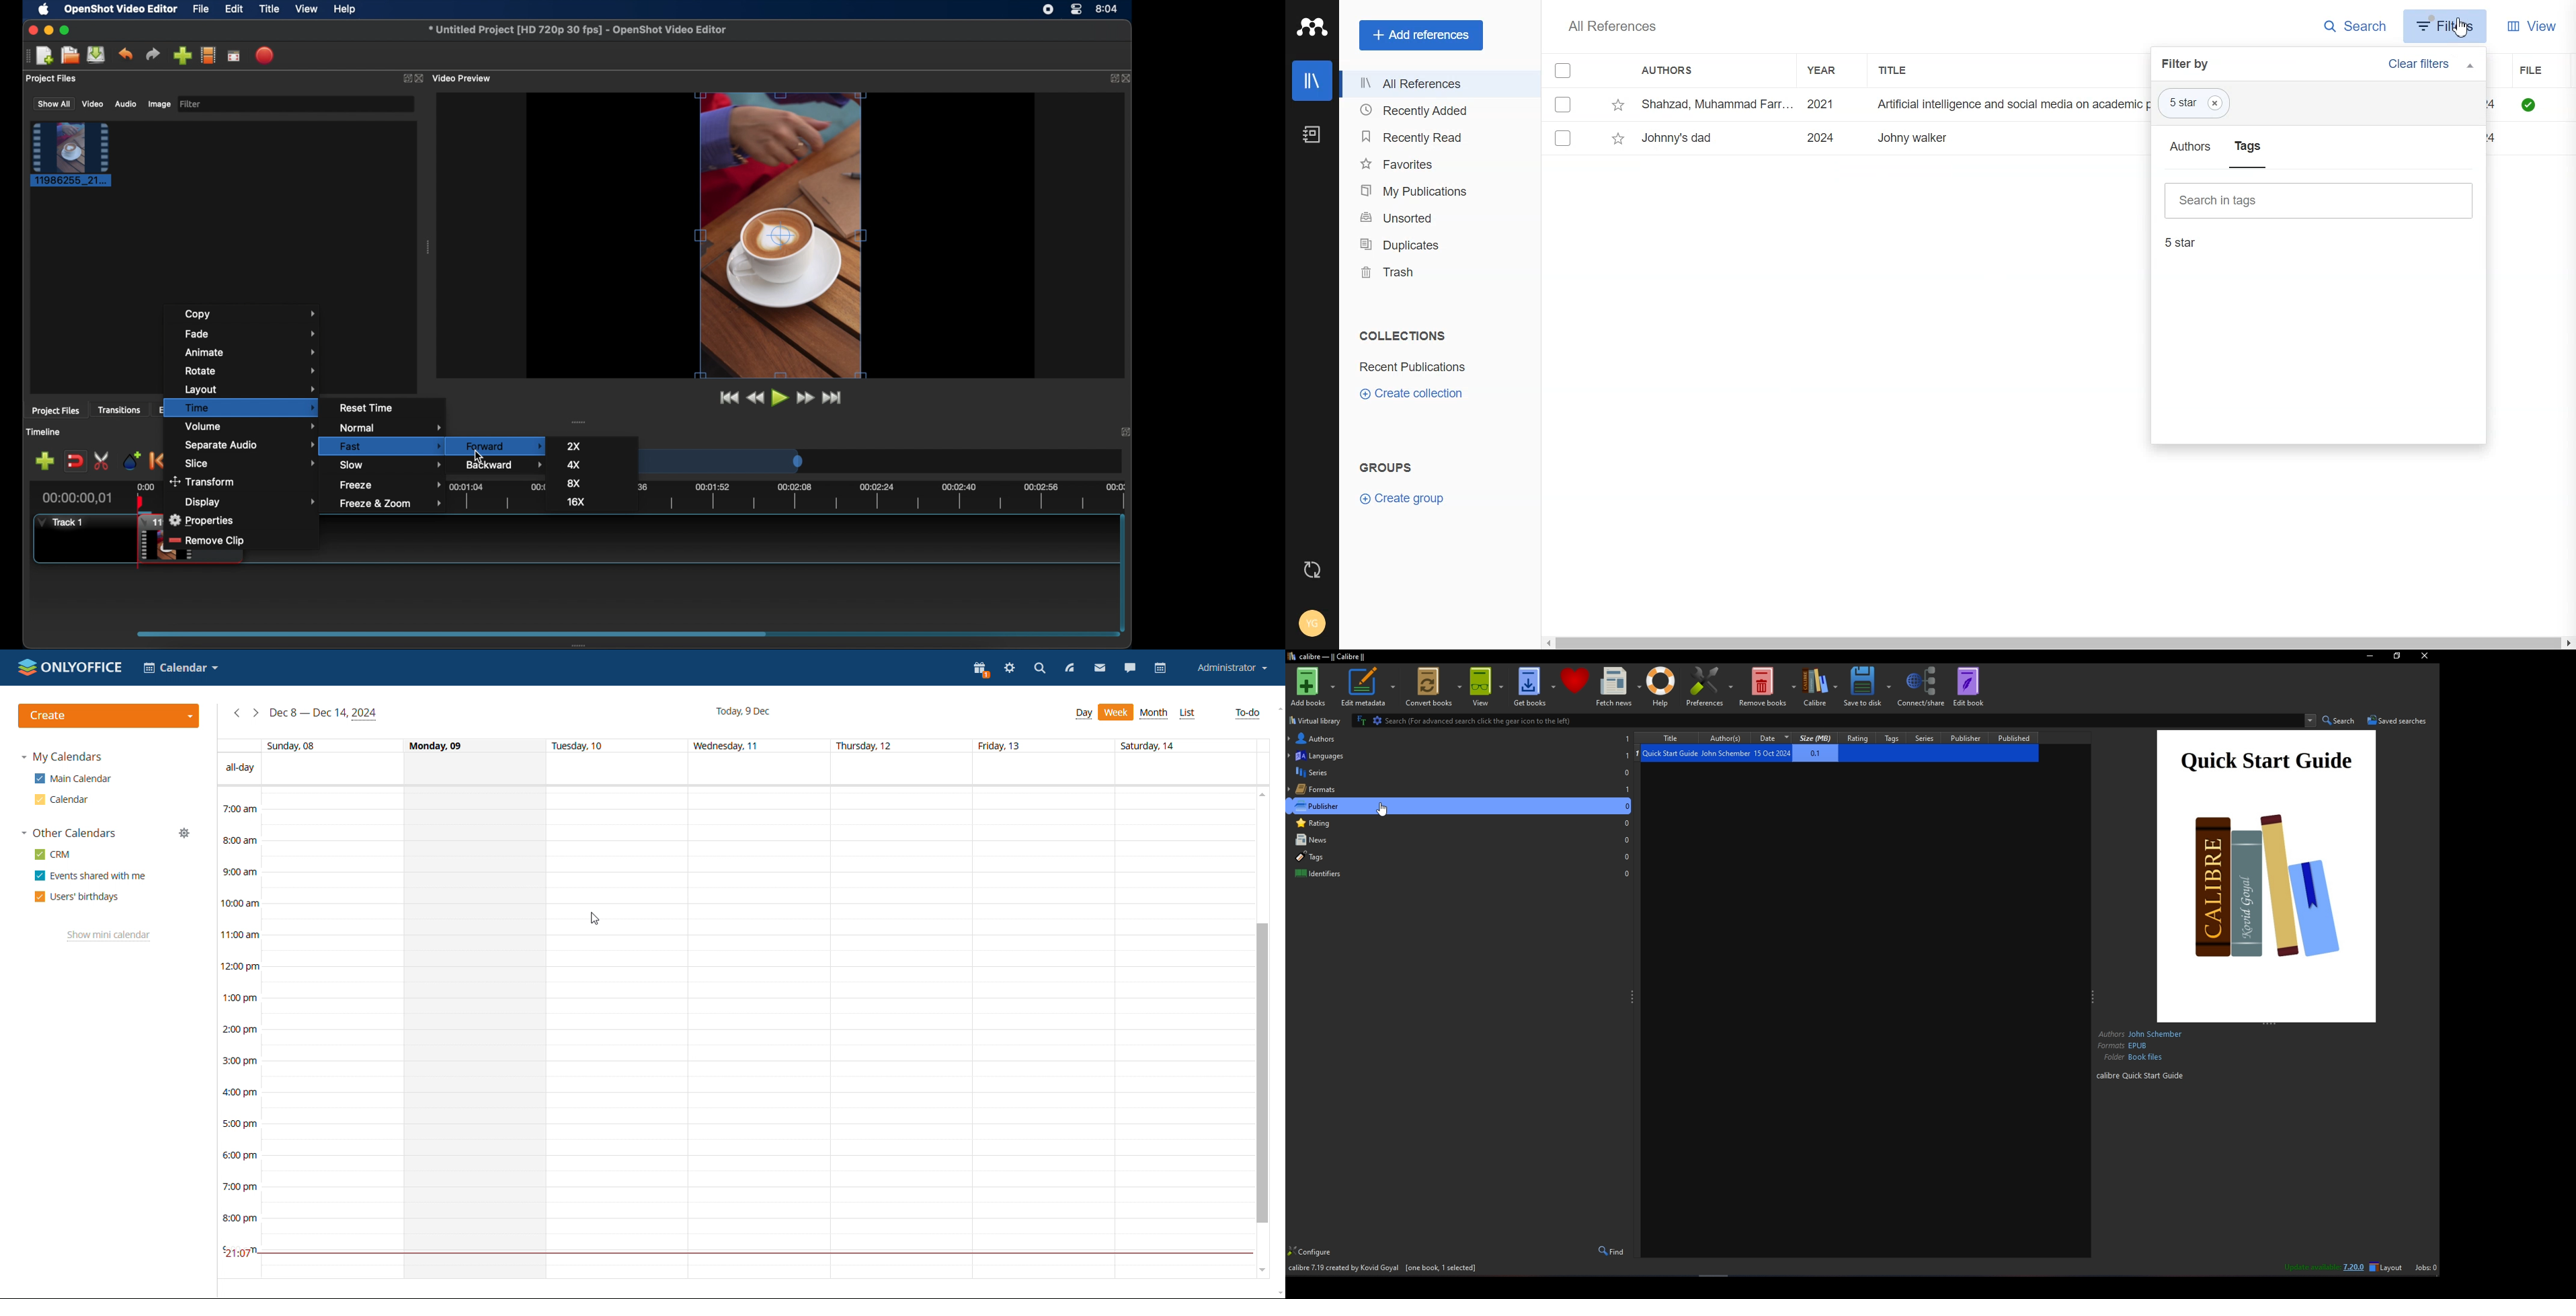 The width and height of the screenshot is (2576, 1316). What do you see at coordinates (2431, 65) in the screenshot?
I see `Clear Filters` at bounding box center [2431, 65].